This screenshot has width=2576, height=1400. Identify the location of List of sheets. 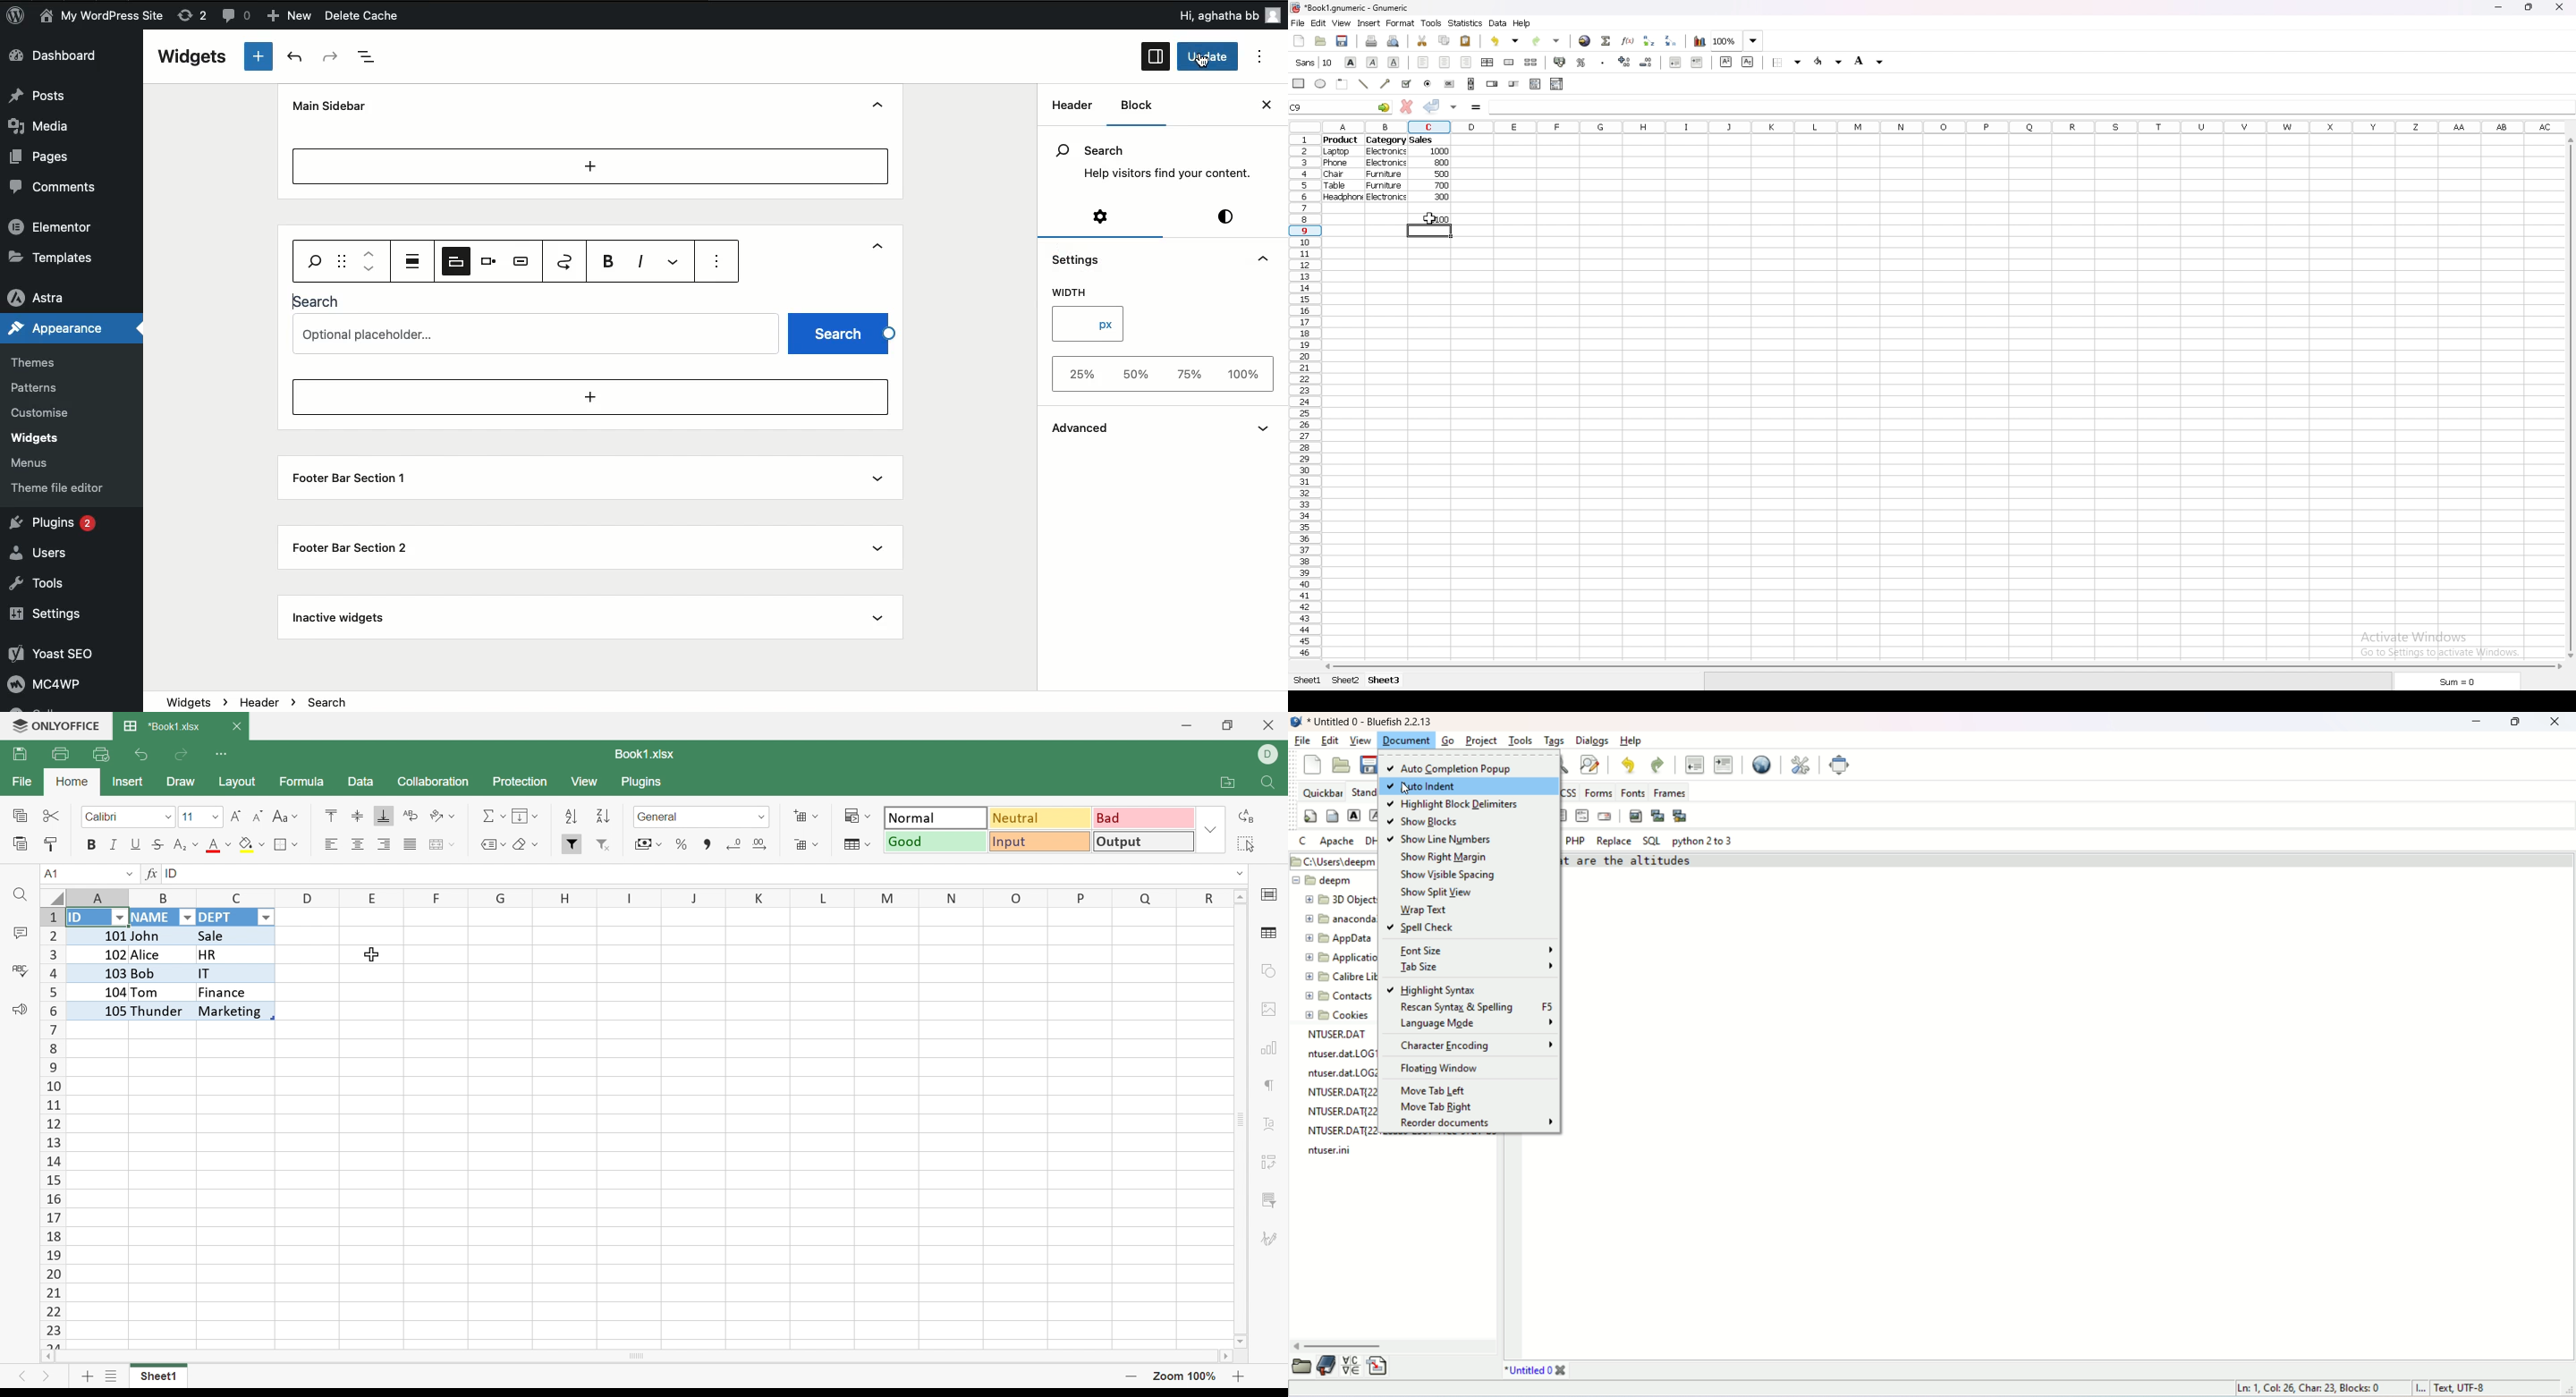
(115, 1378).